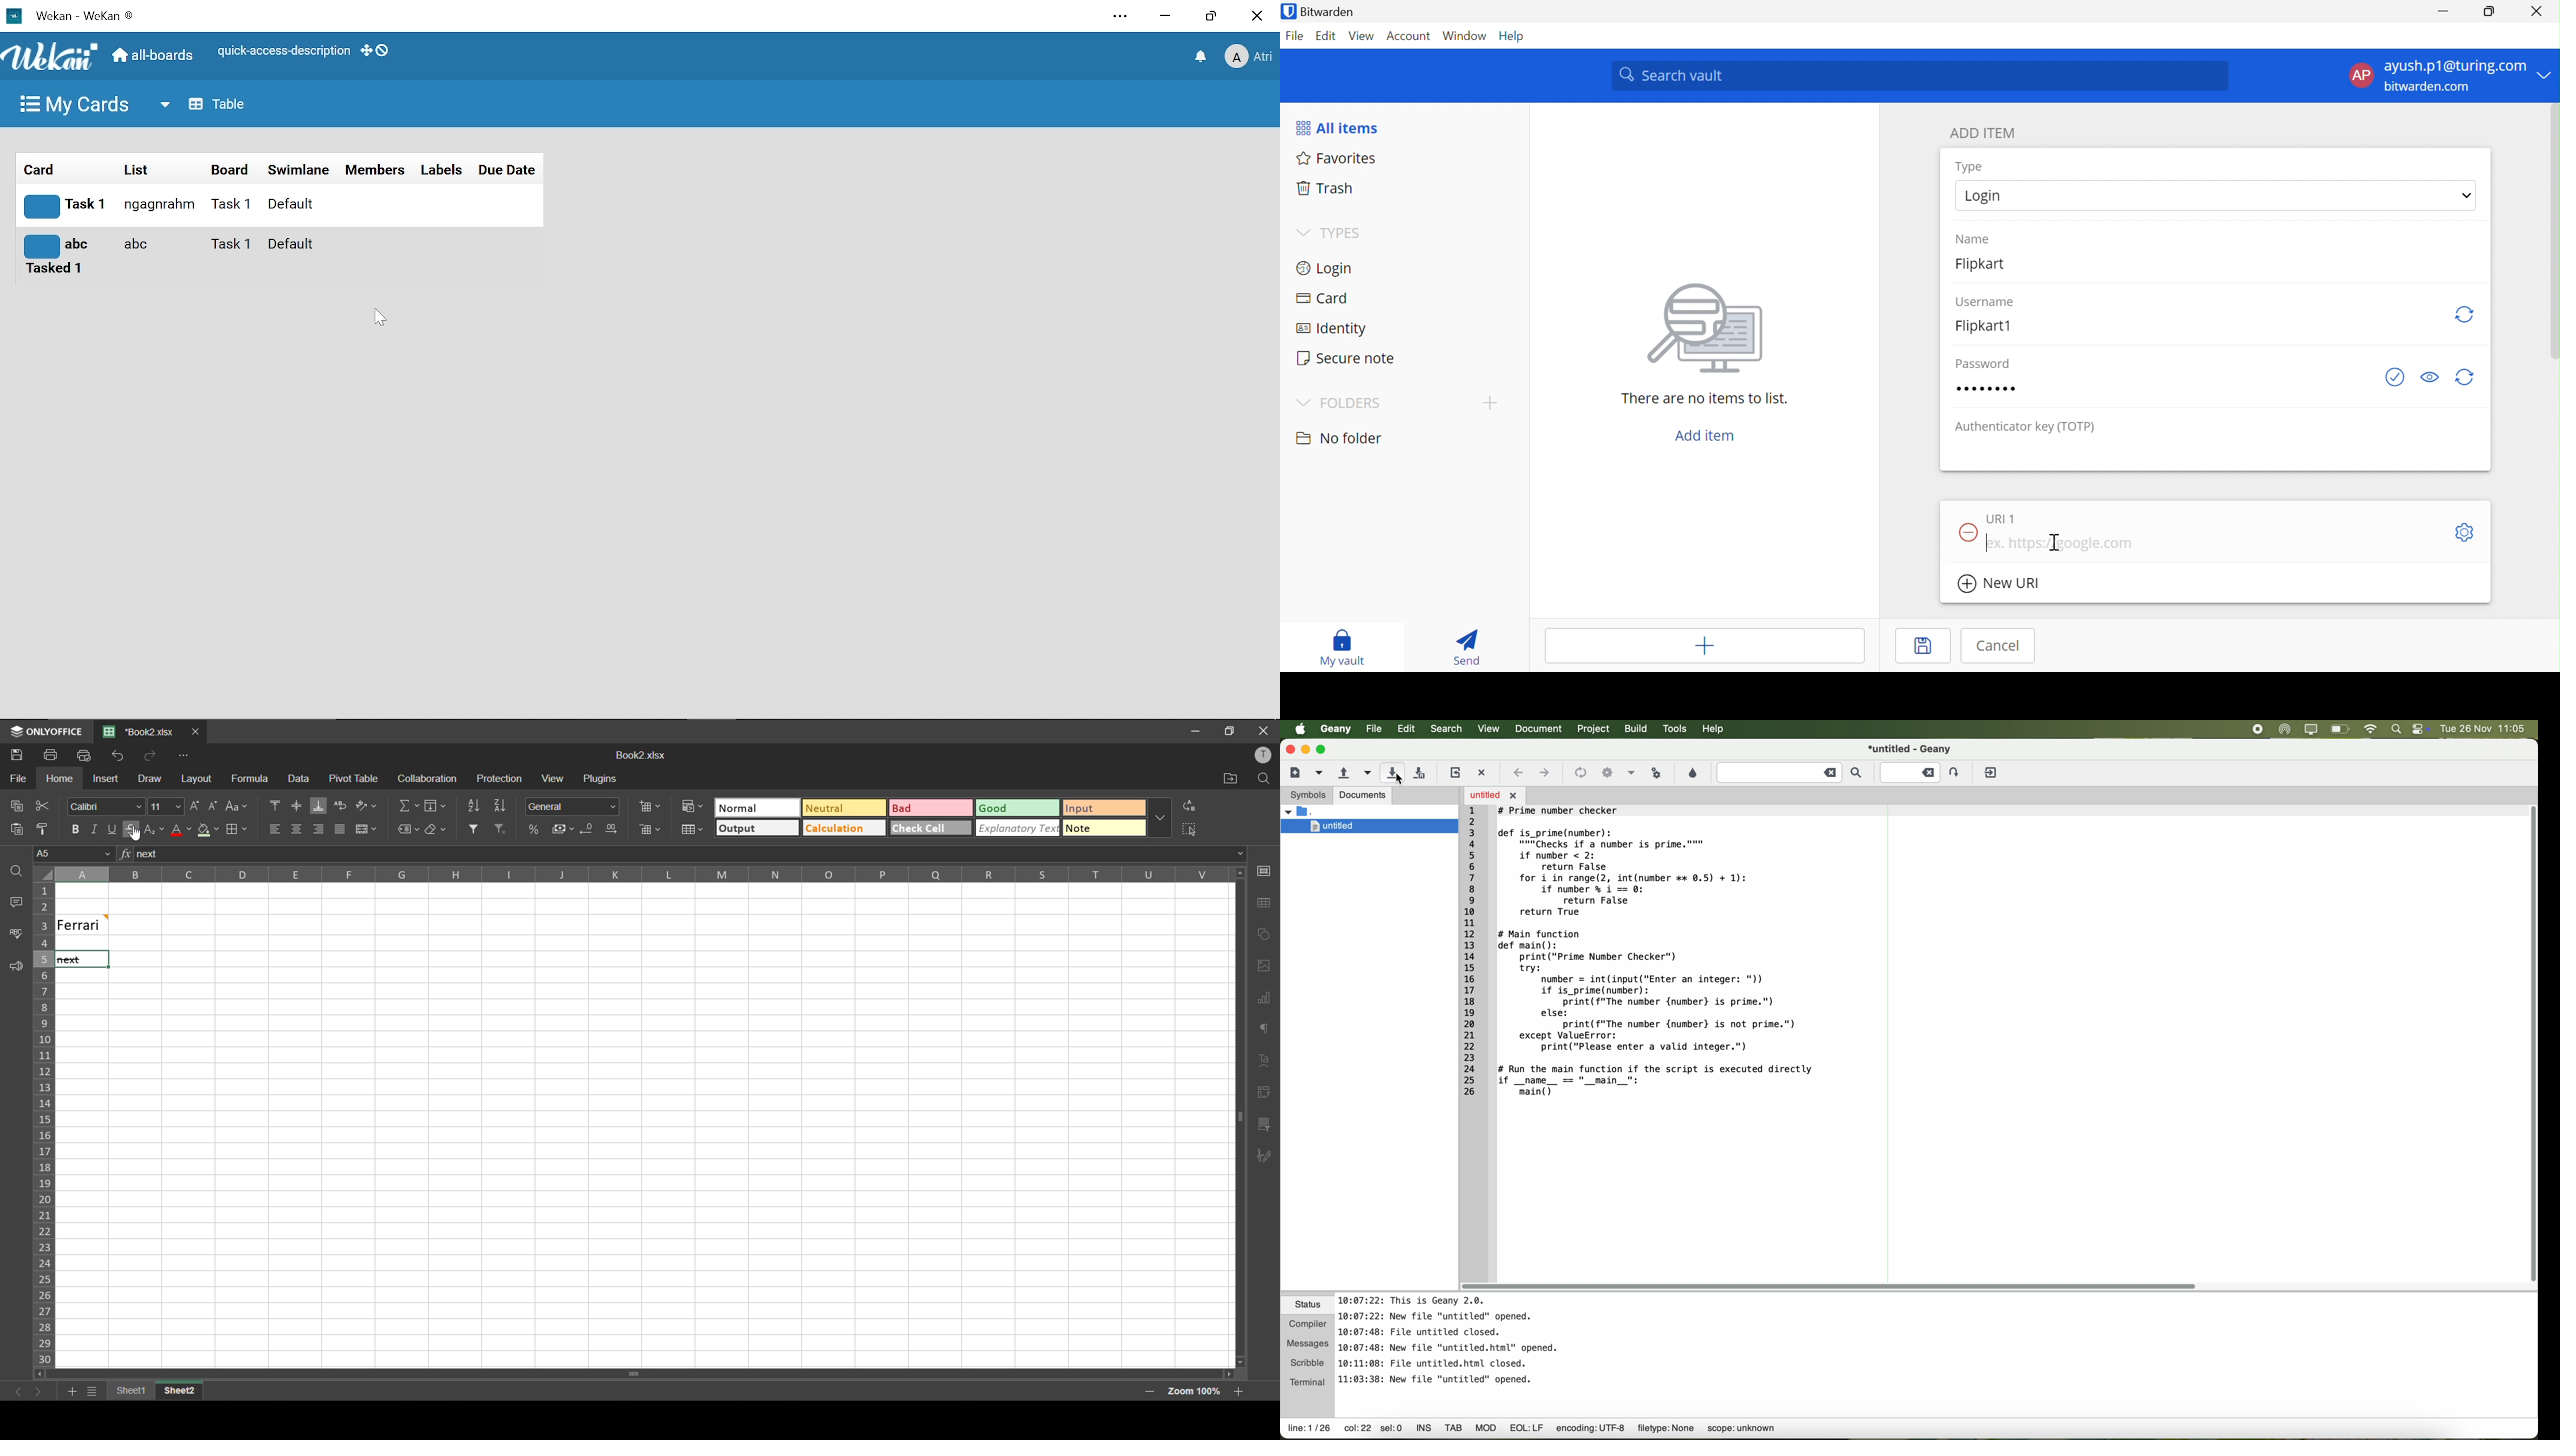 This screenshot has height=1456, width=2576. Describe the element at coordinates (1631, 772) in the screenshot. I see `option` at that location.